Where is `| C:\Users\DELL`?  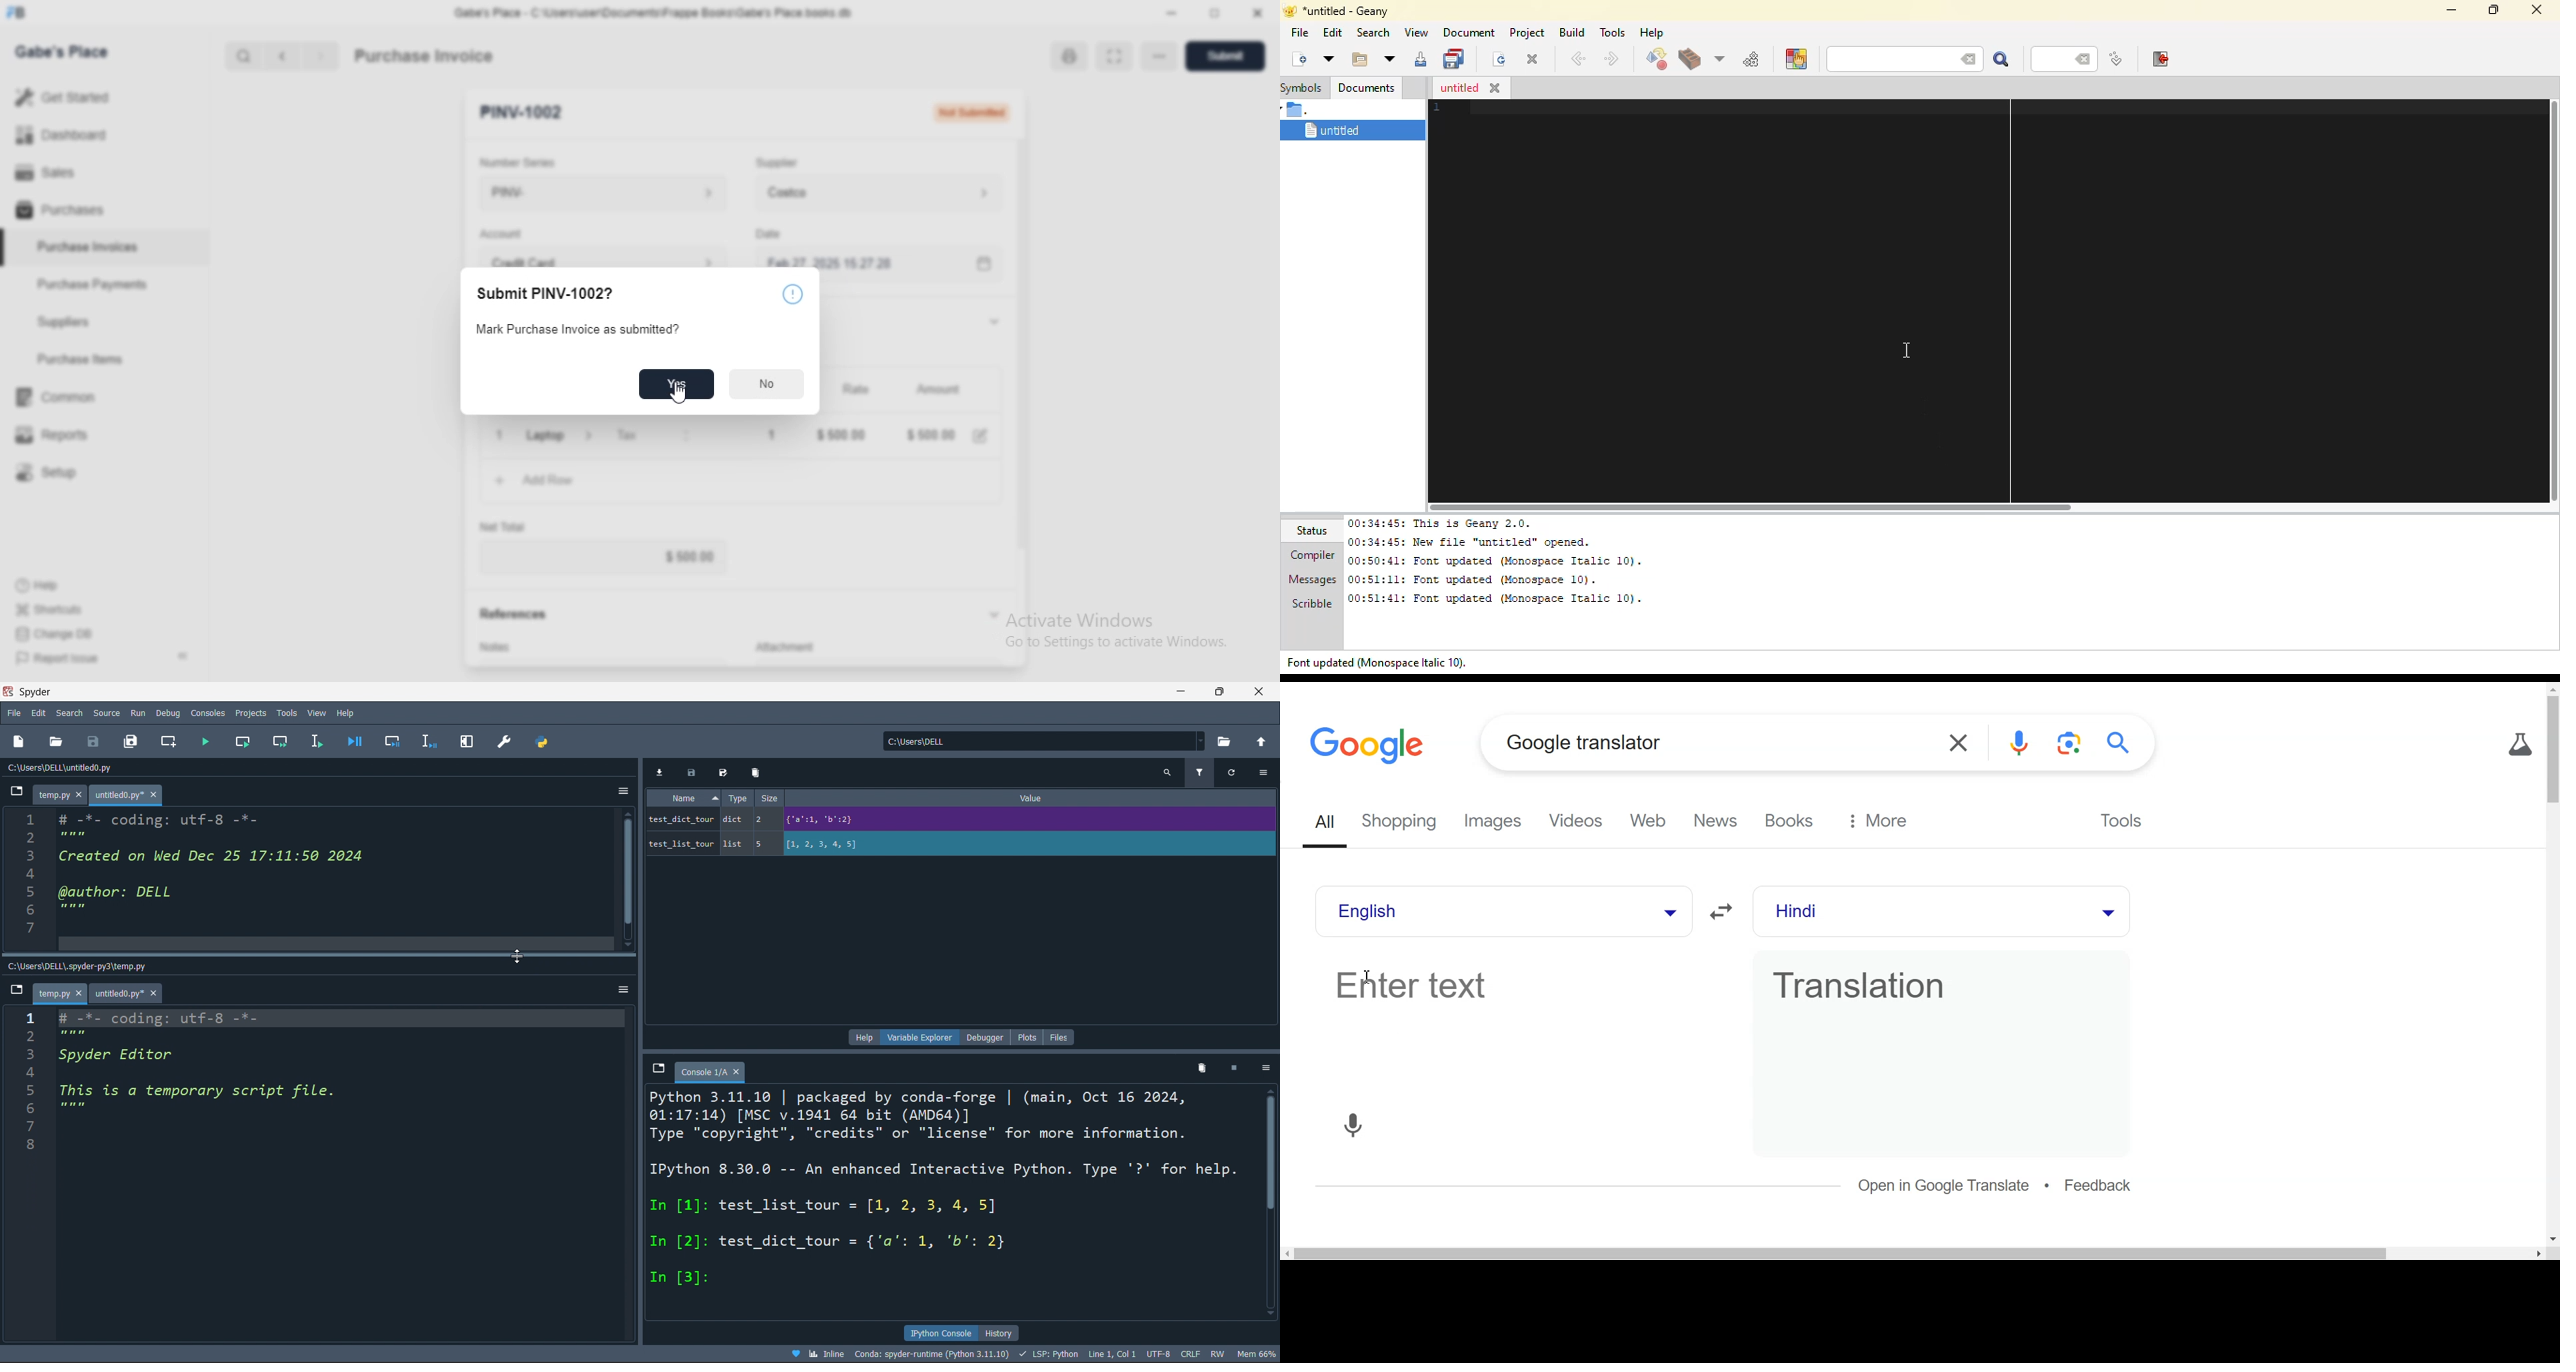 | C:\Users\DELL is located at coordinates (919, 741).